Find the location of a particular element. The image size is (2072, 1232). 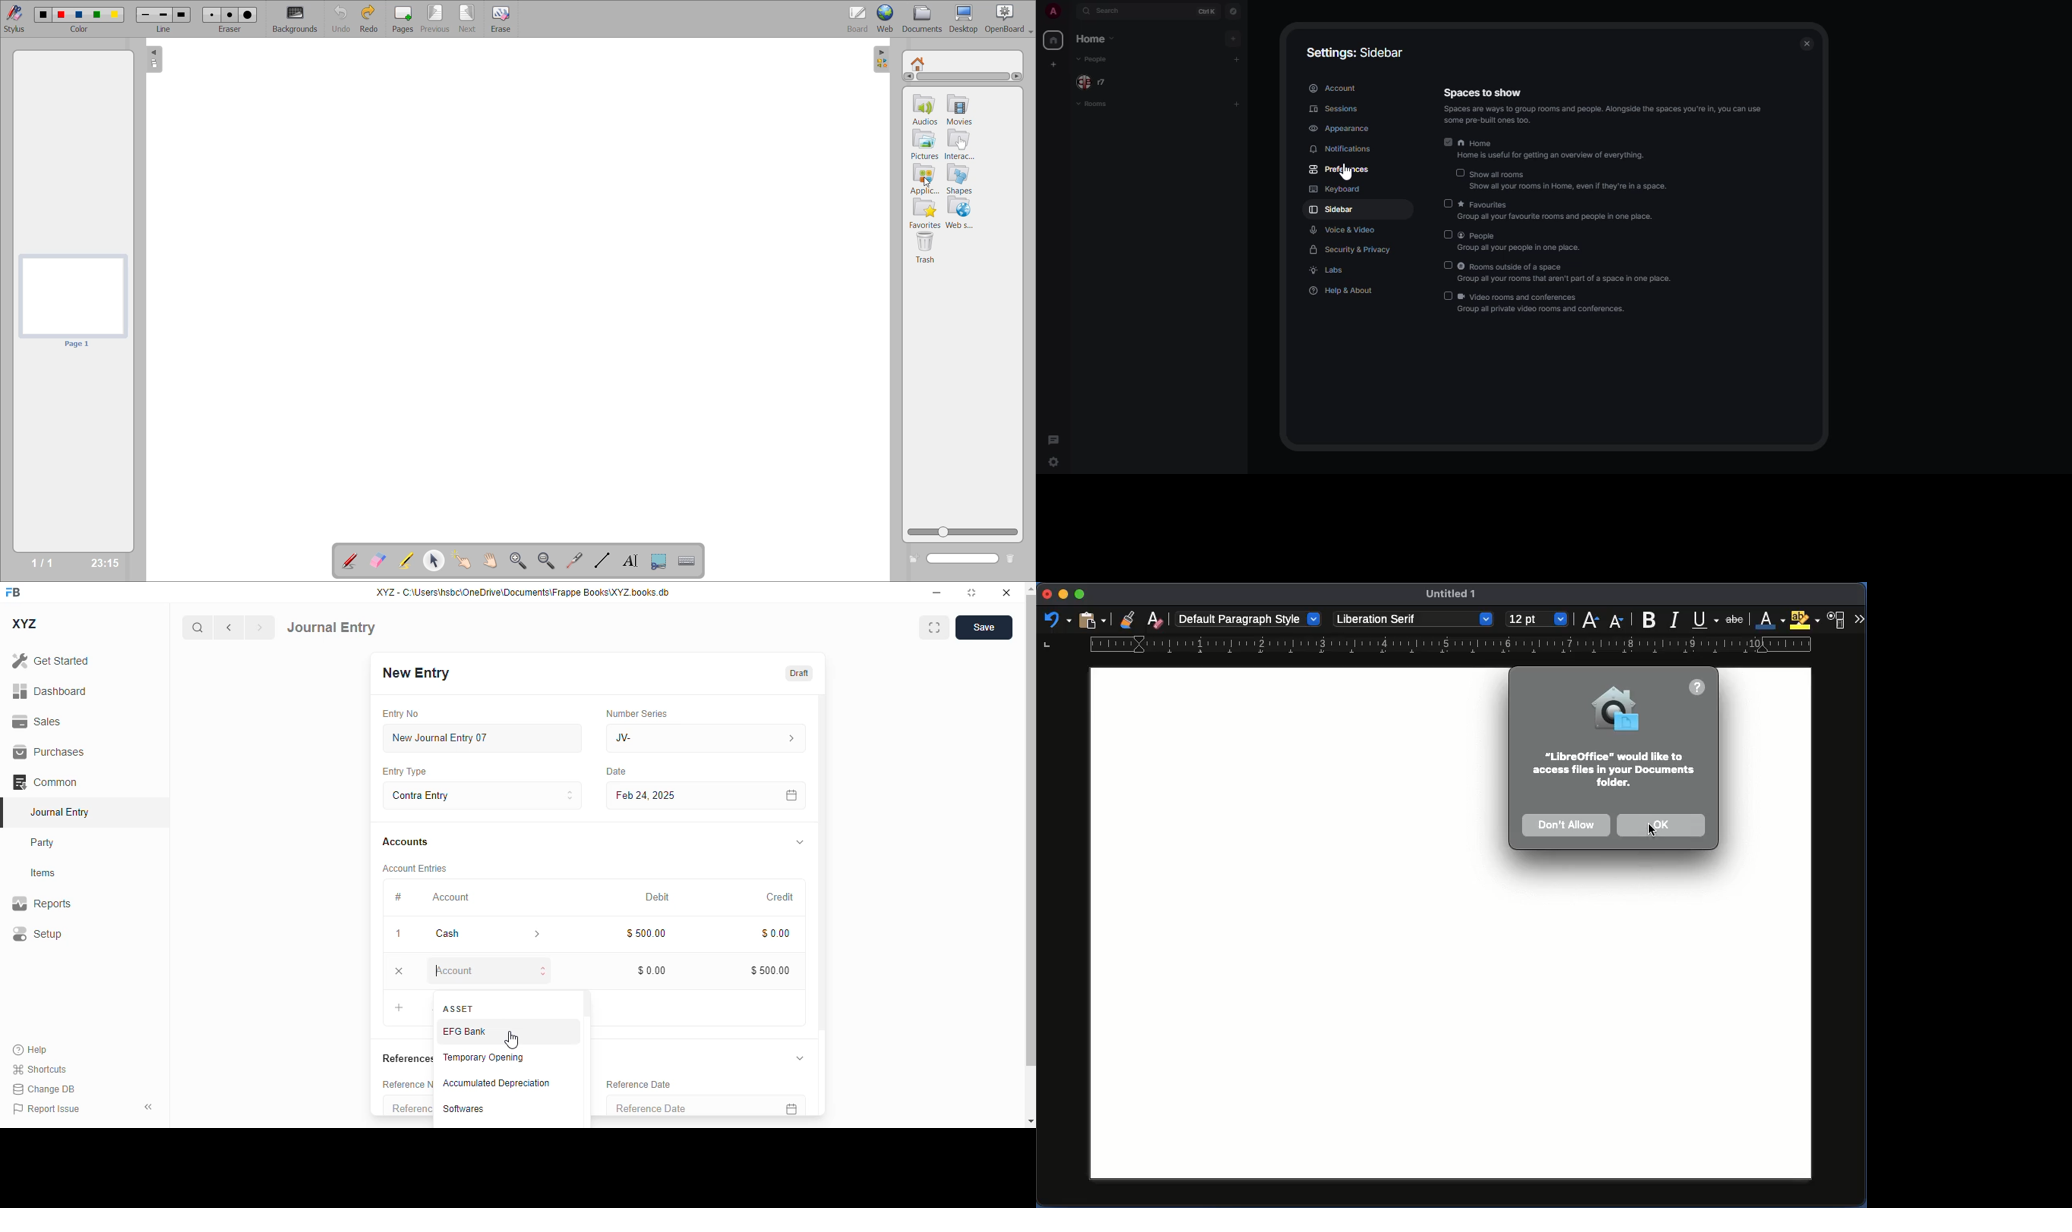

erase annotation is located at coordinates (379, 561).